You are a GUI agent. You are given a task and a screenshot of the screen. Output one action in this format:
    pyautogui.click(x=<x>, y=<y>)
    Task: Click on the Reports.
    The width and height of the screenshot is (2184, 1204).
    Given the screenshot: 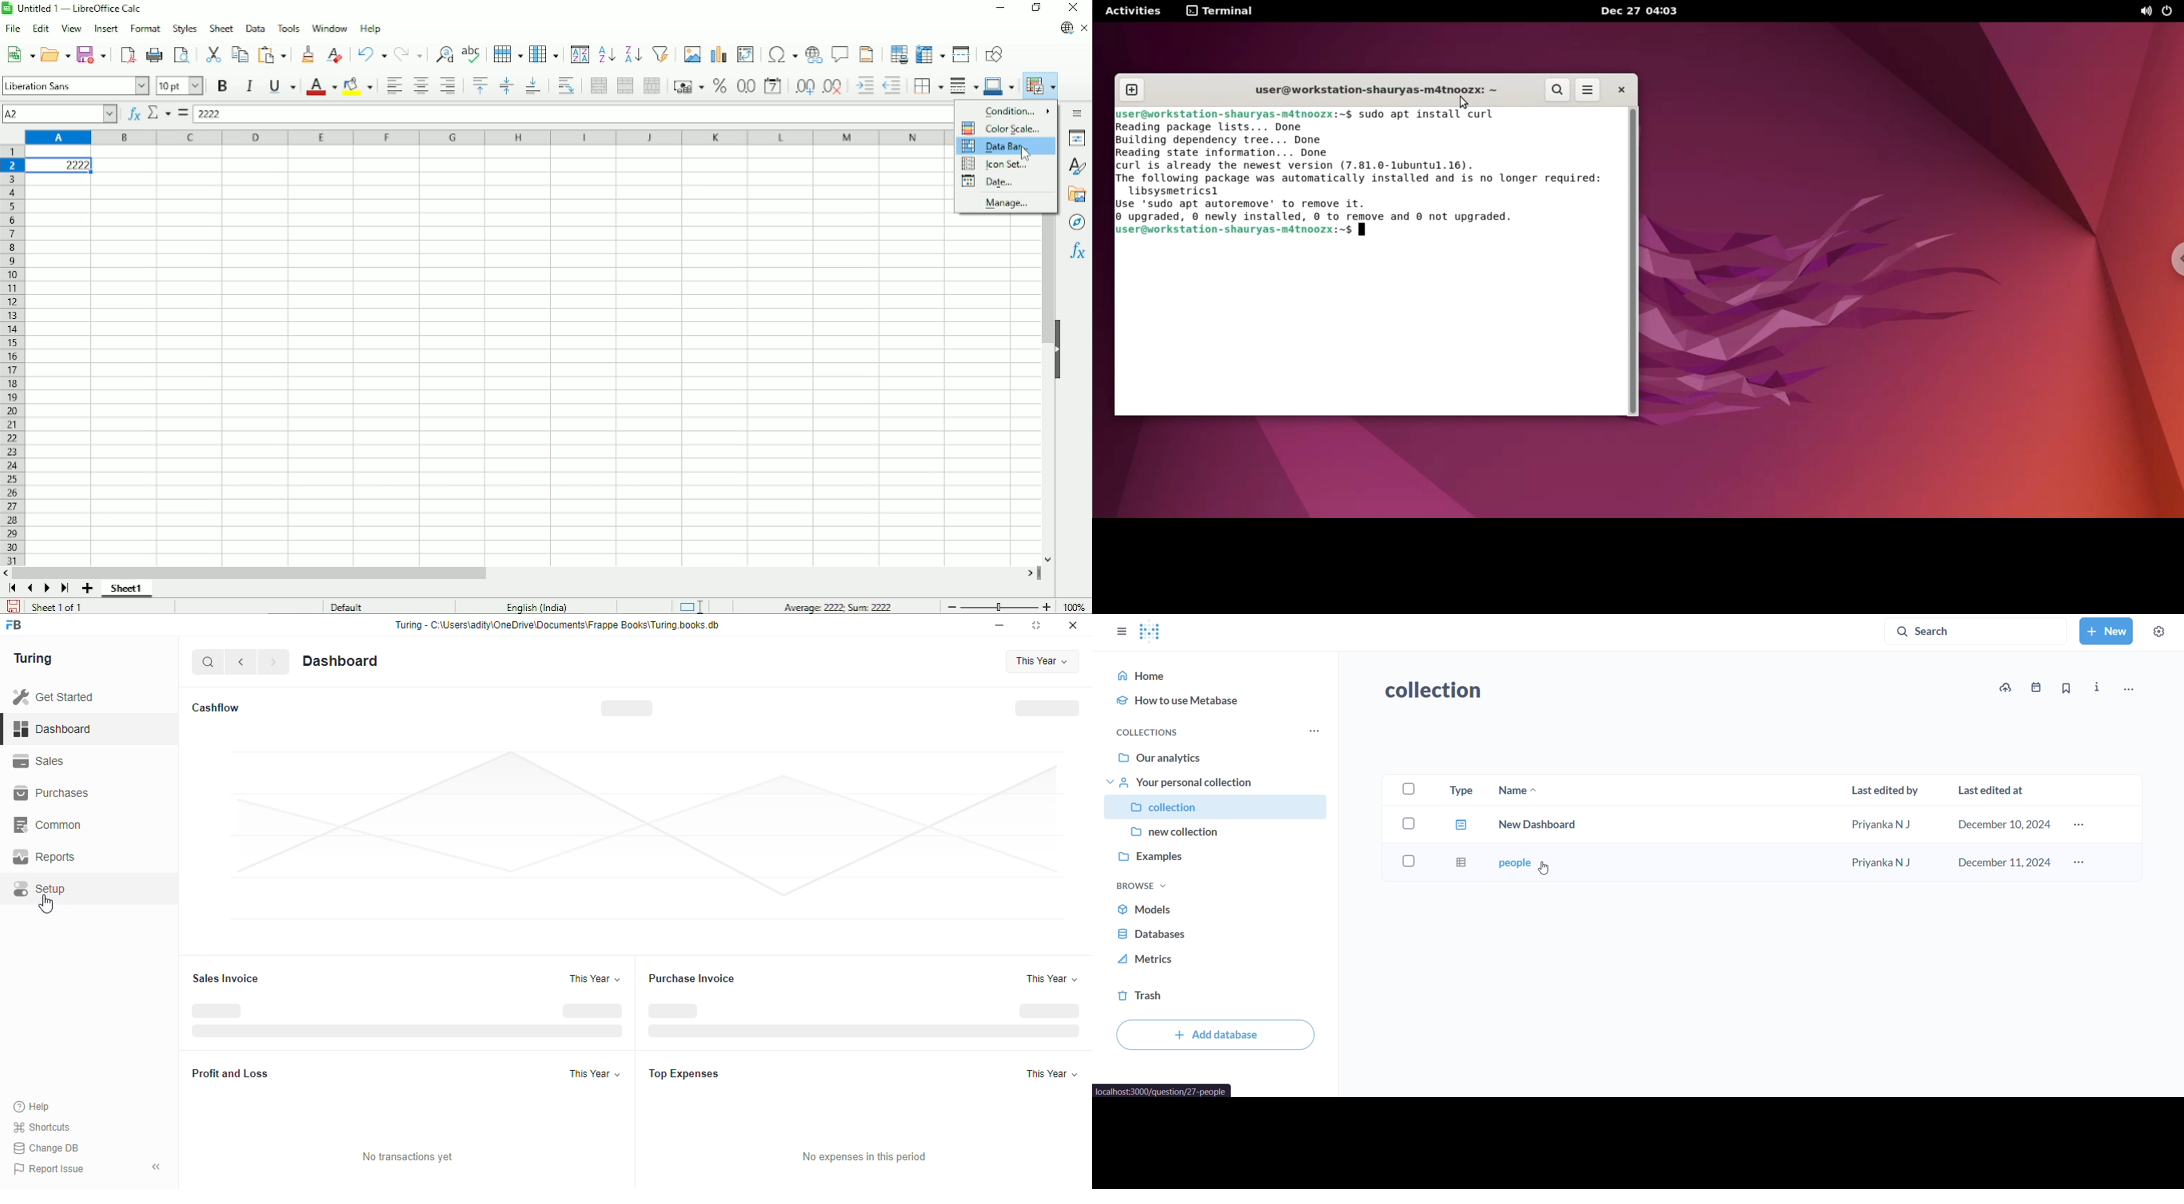 What is the action you would take?
    pyautogui.click(x=86, y=857)
    